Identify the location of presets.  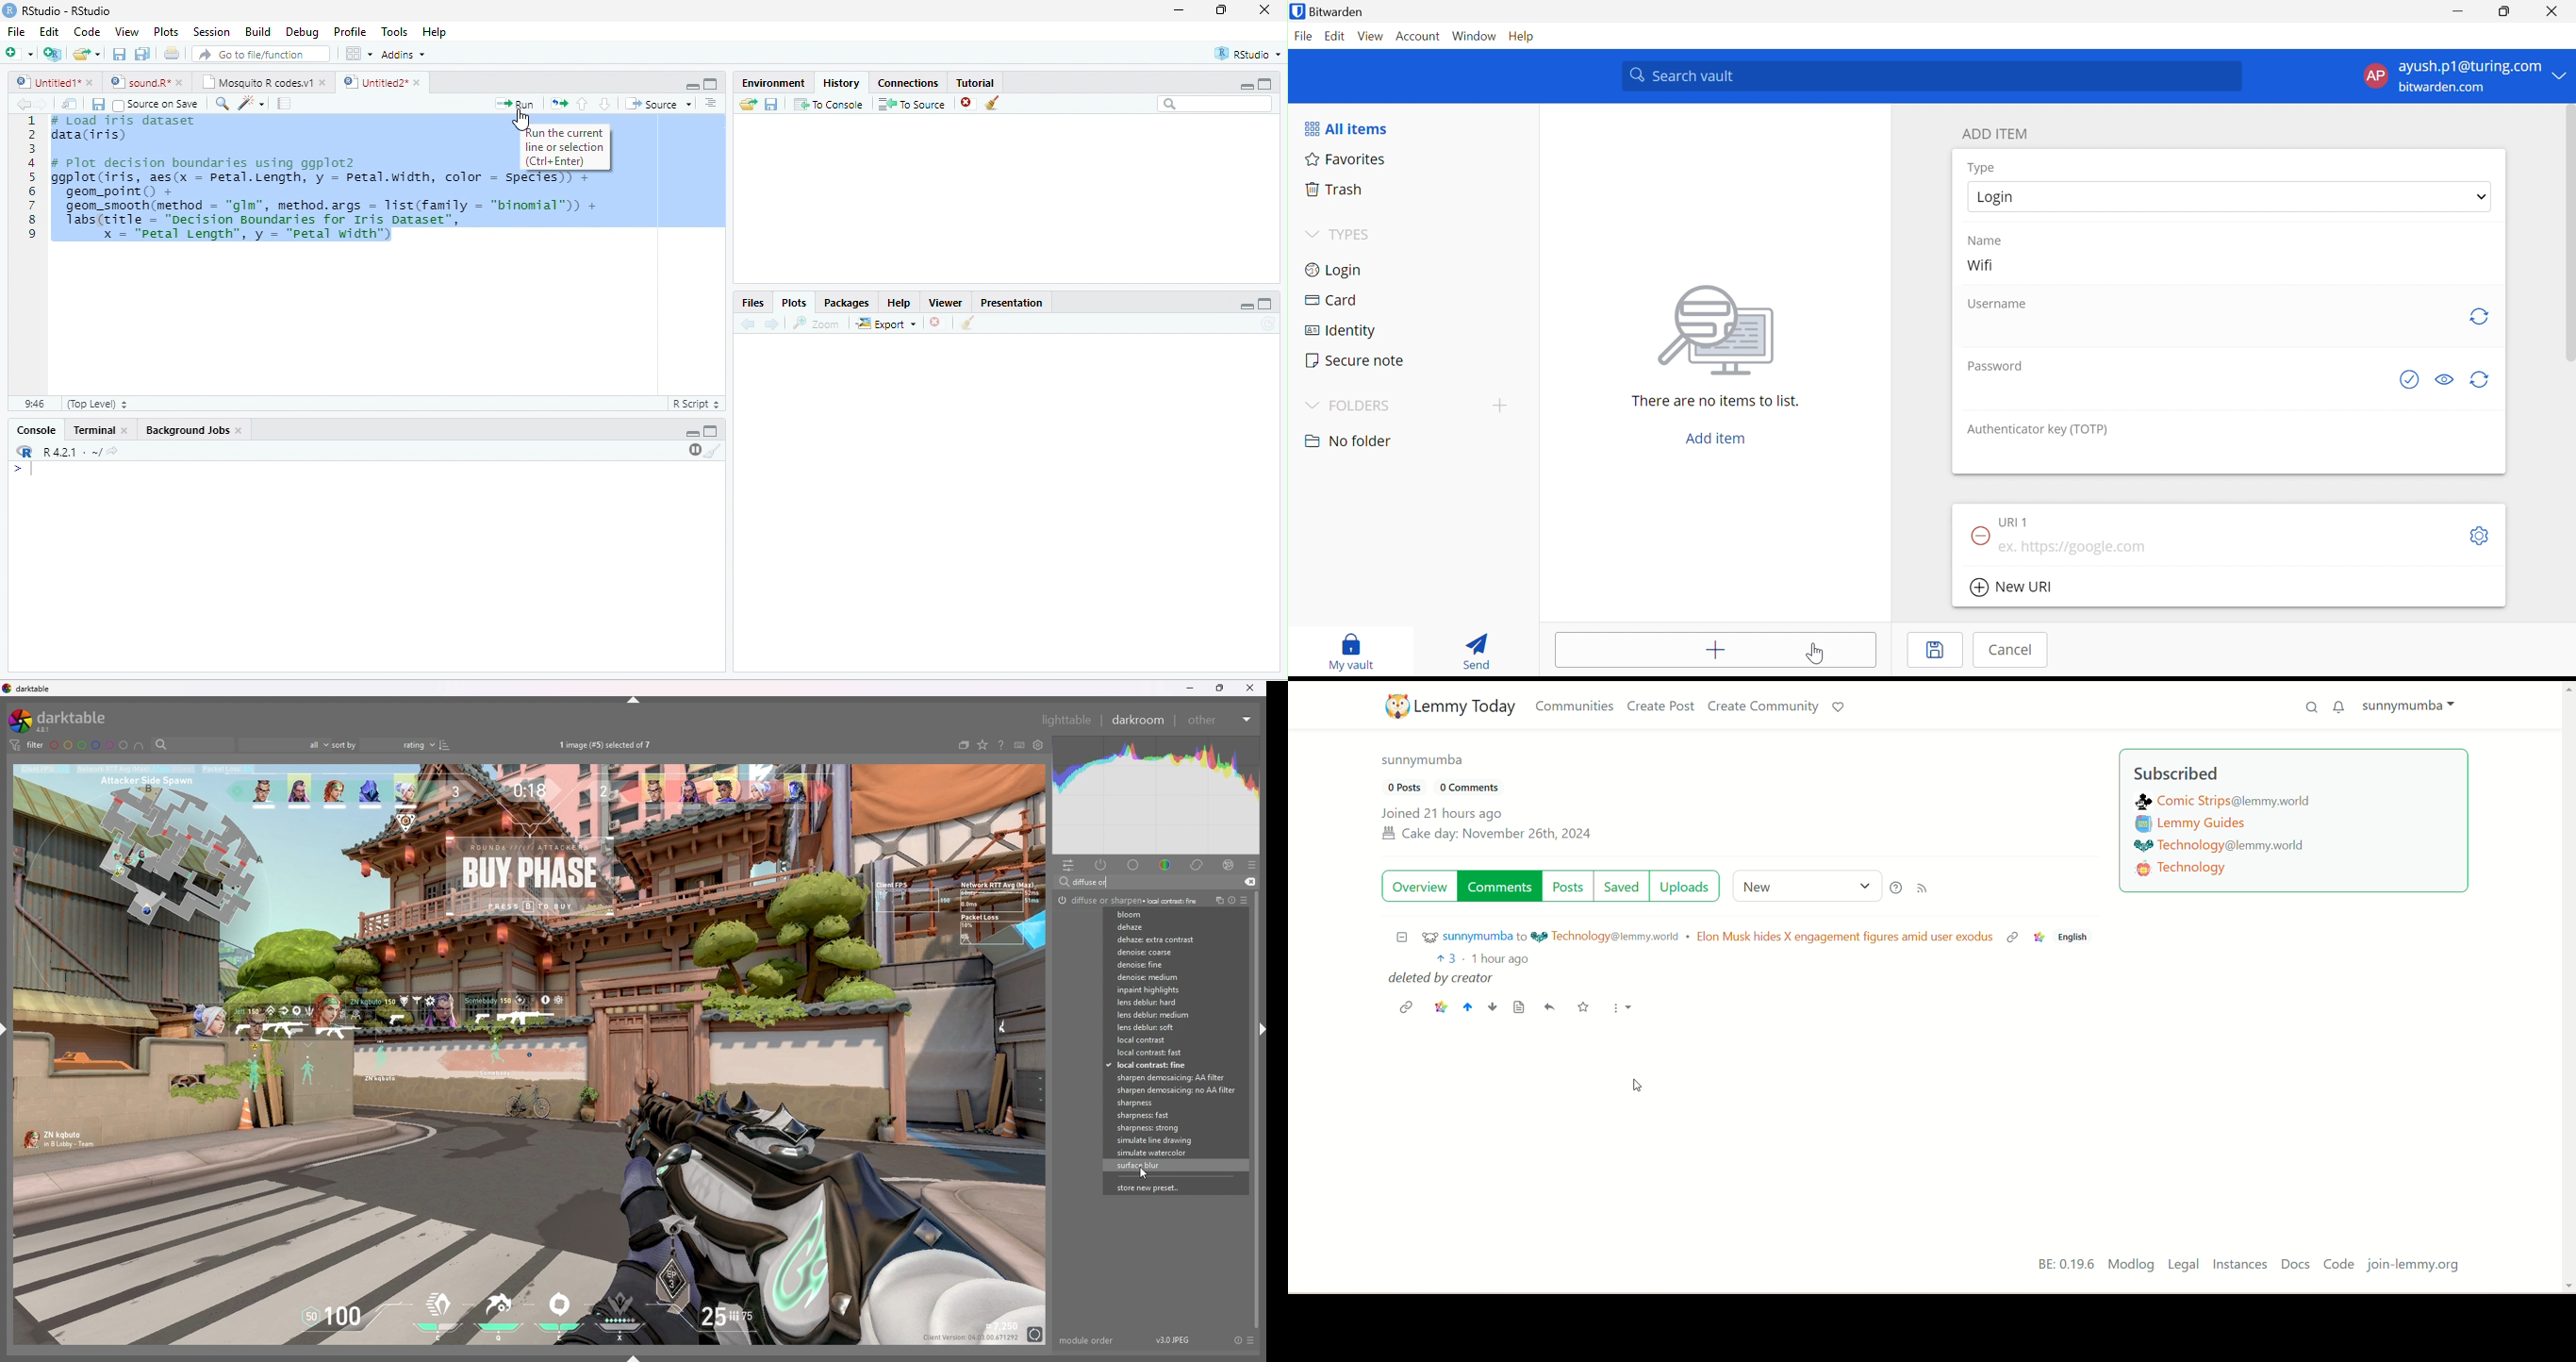
(1252, 864).